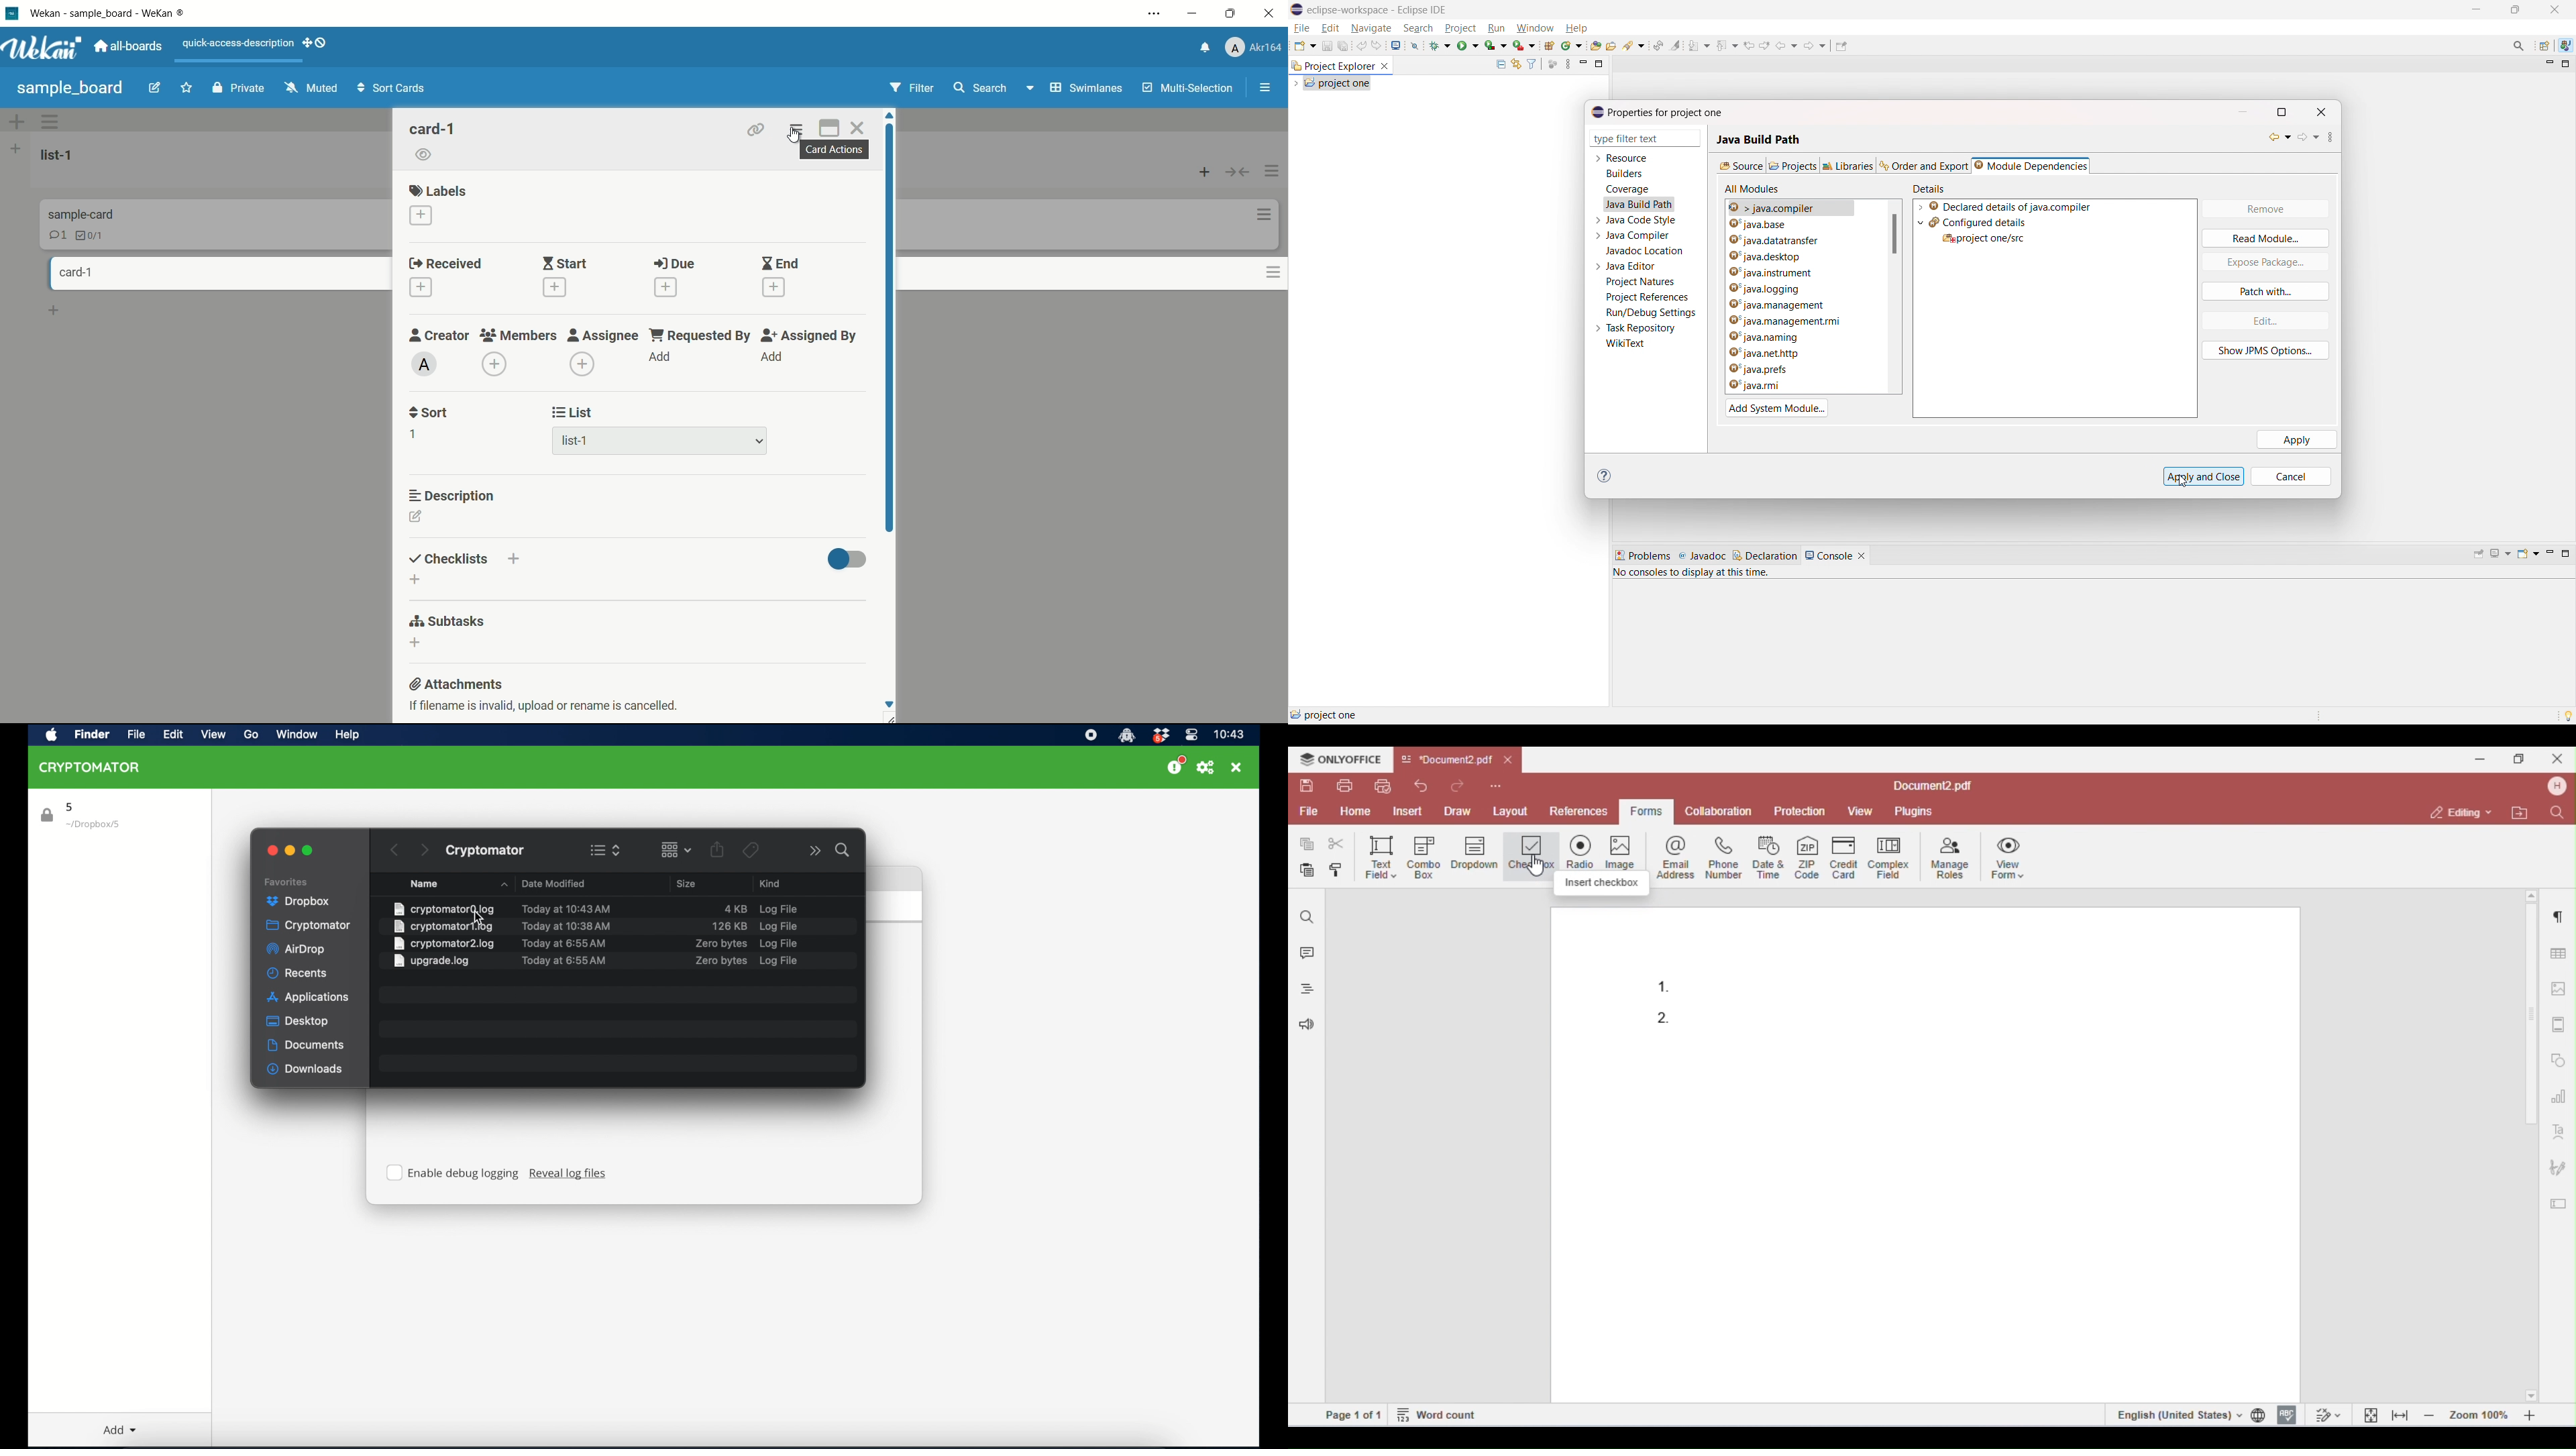 The width and height of the screenshot is (2576, 1456). I want to click on desktop, so click(297, 1021).